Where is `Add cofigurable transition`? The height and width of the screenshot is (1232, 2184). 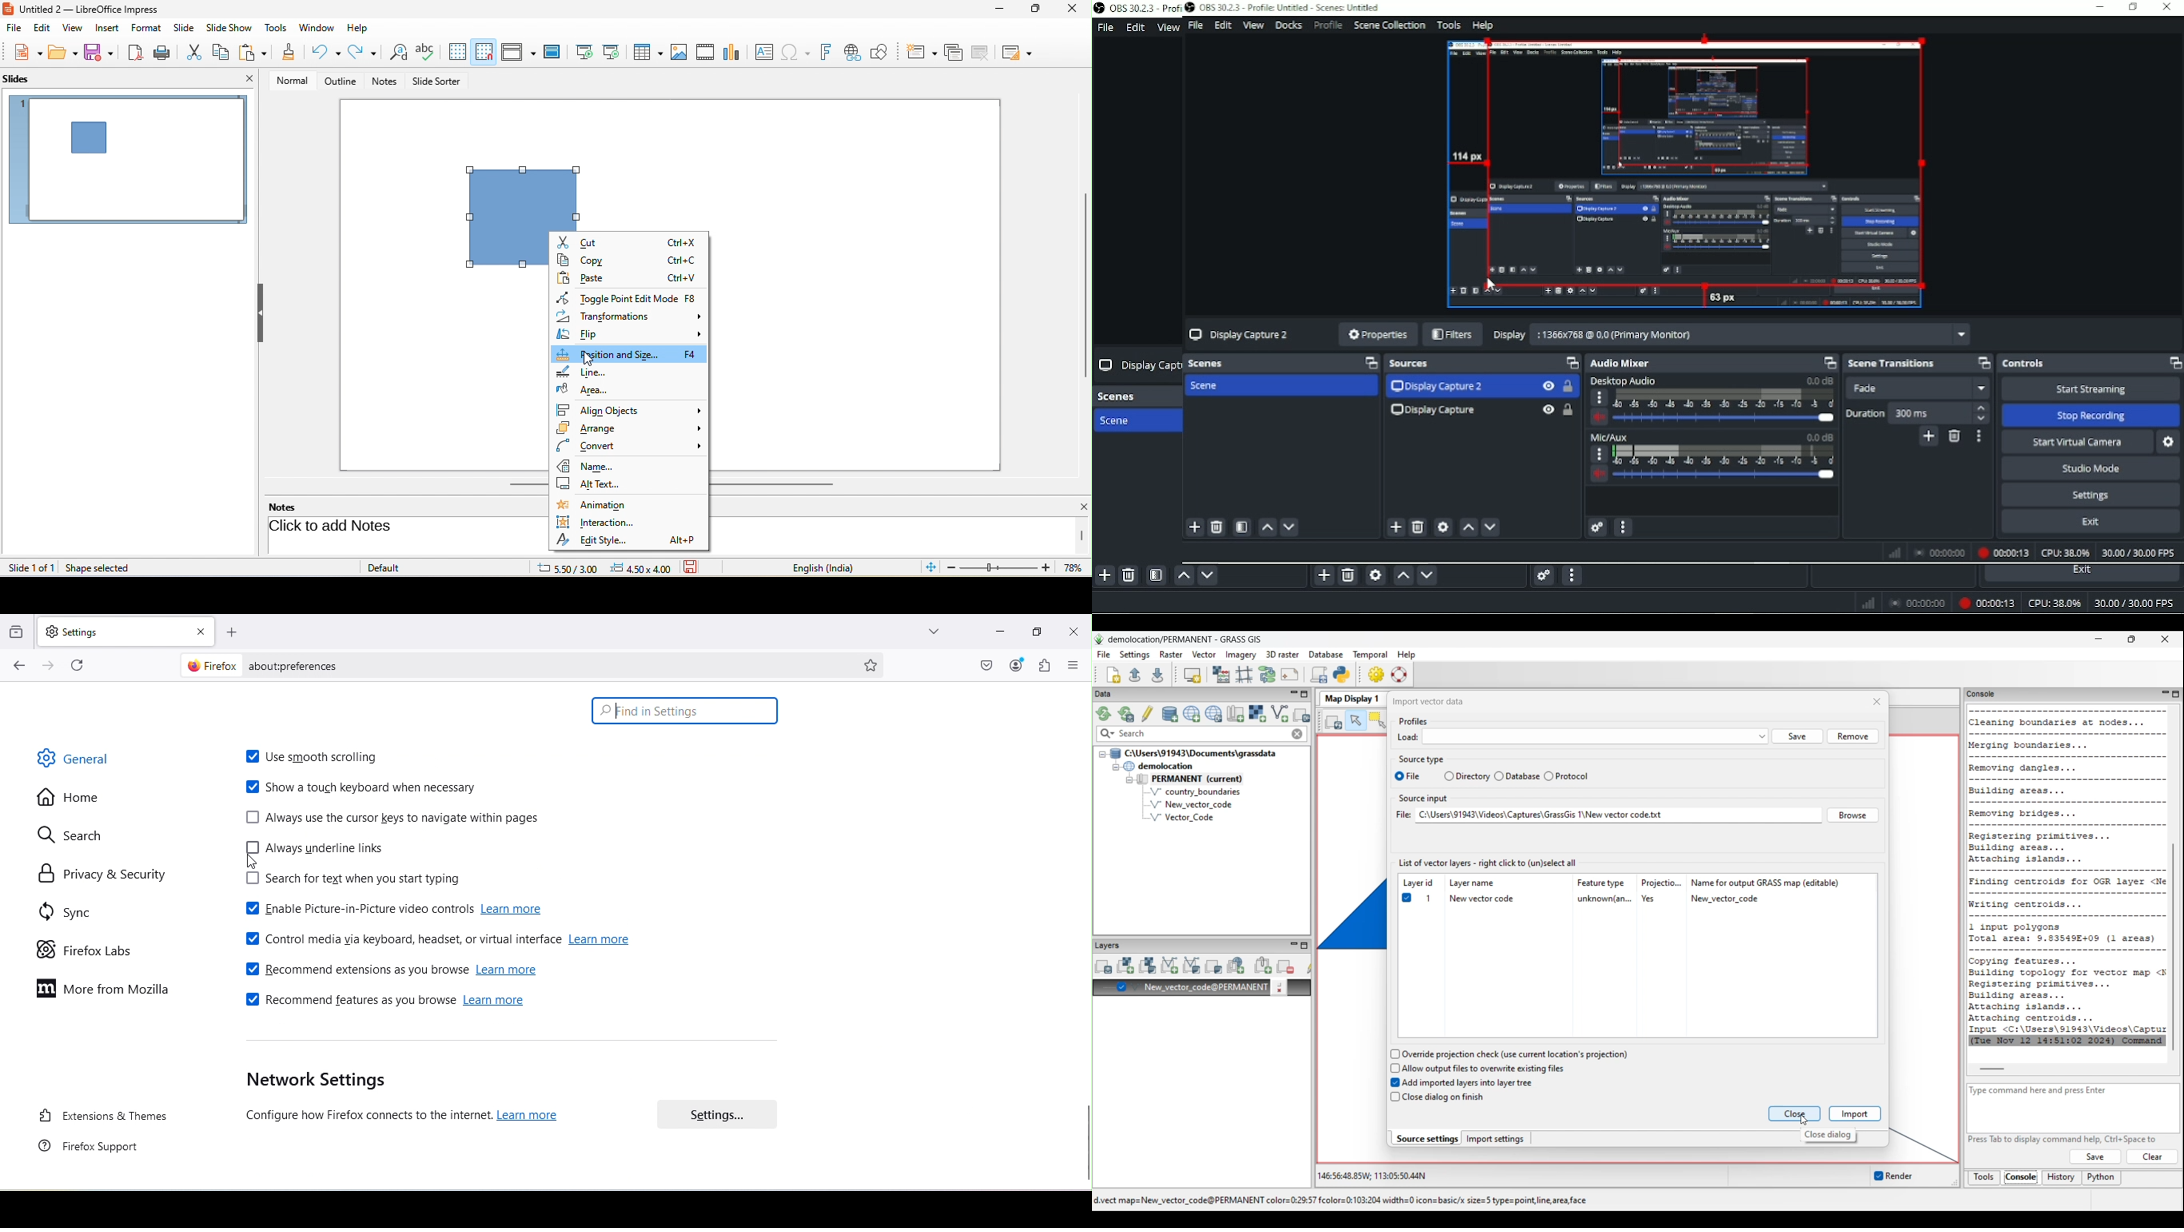 Add cofigurable transition is located at coordinates (1924, 438).